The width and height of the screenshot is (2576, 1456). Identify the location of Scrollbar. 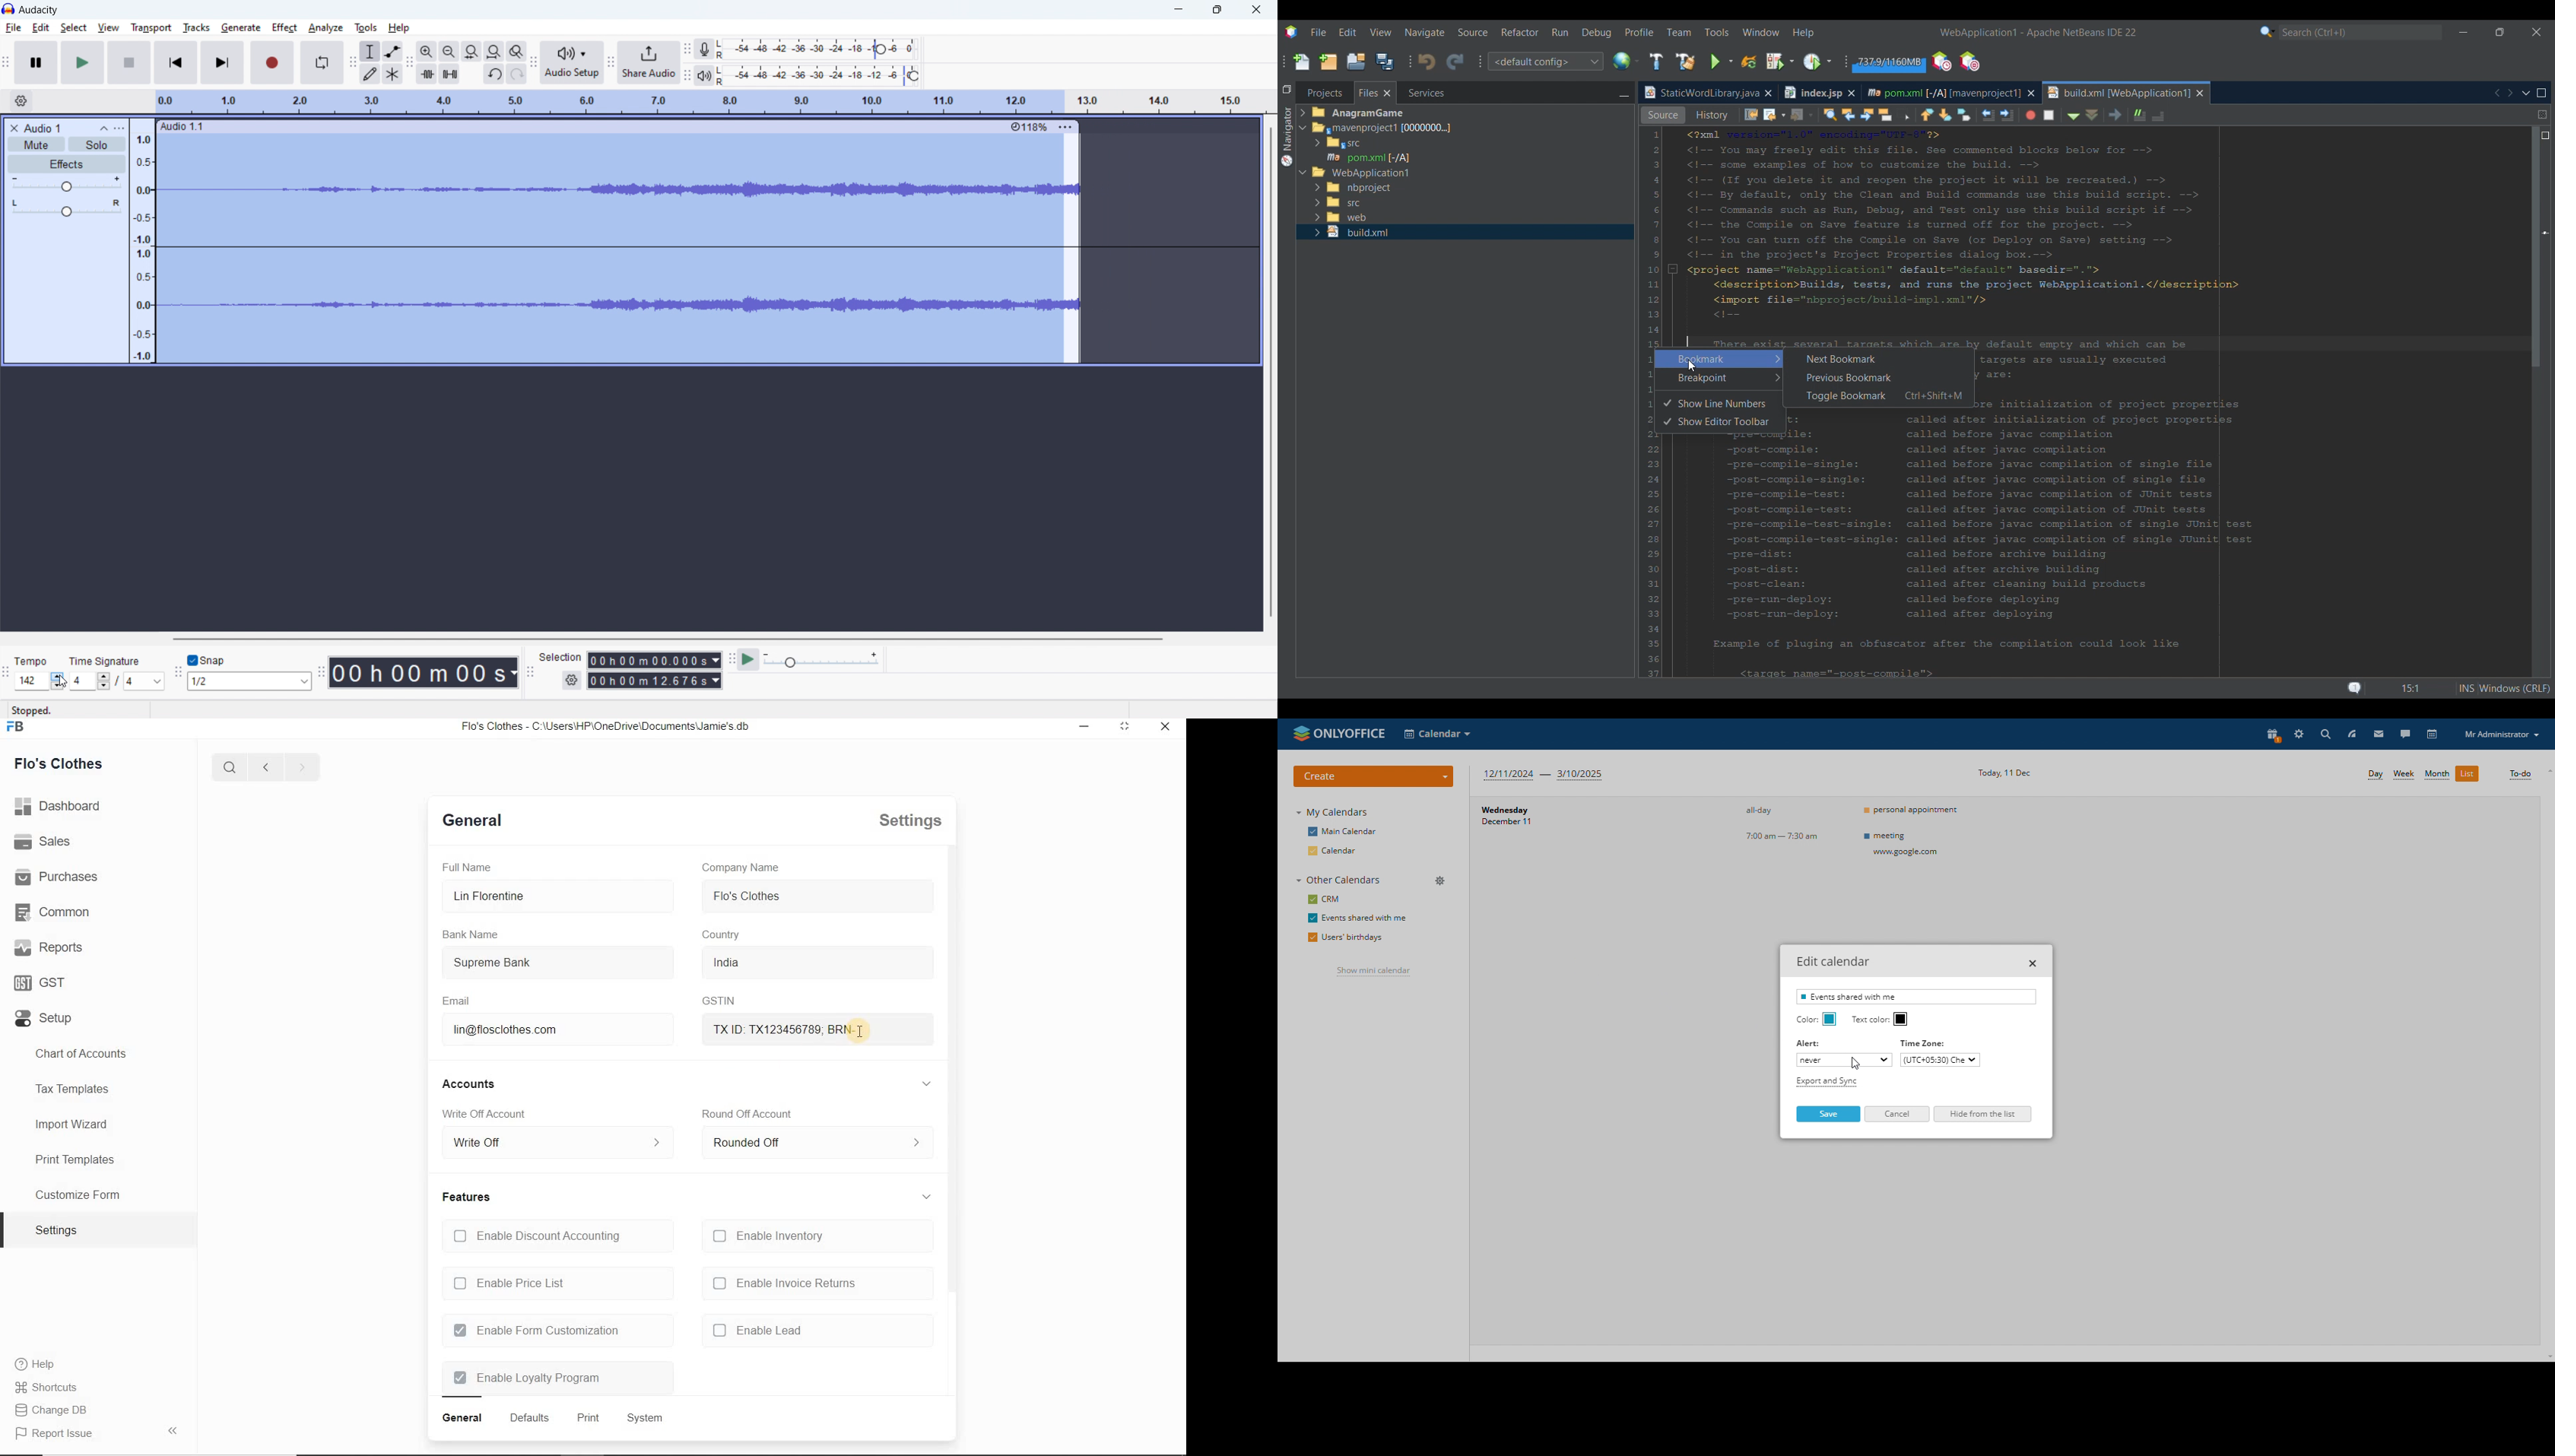
(1270, 374).